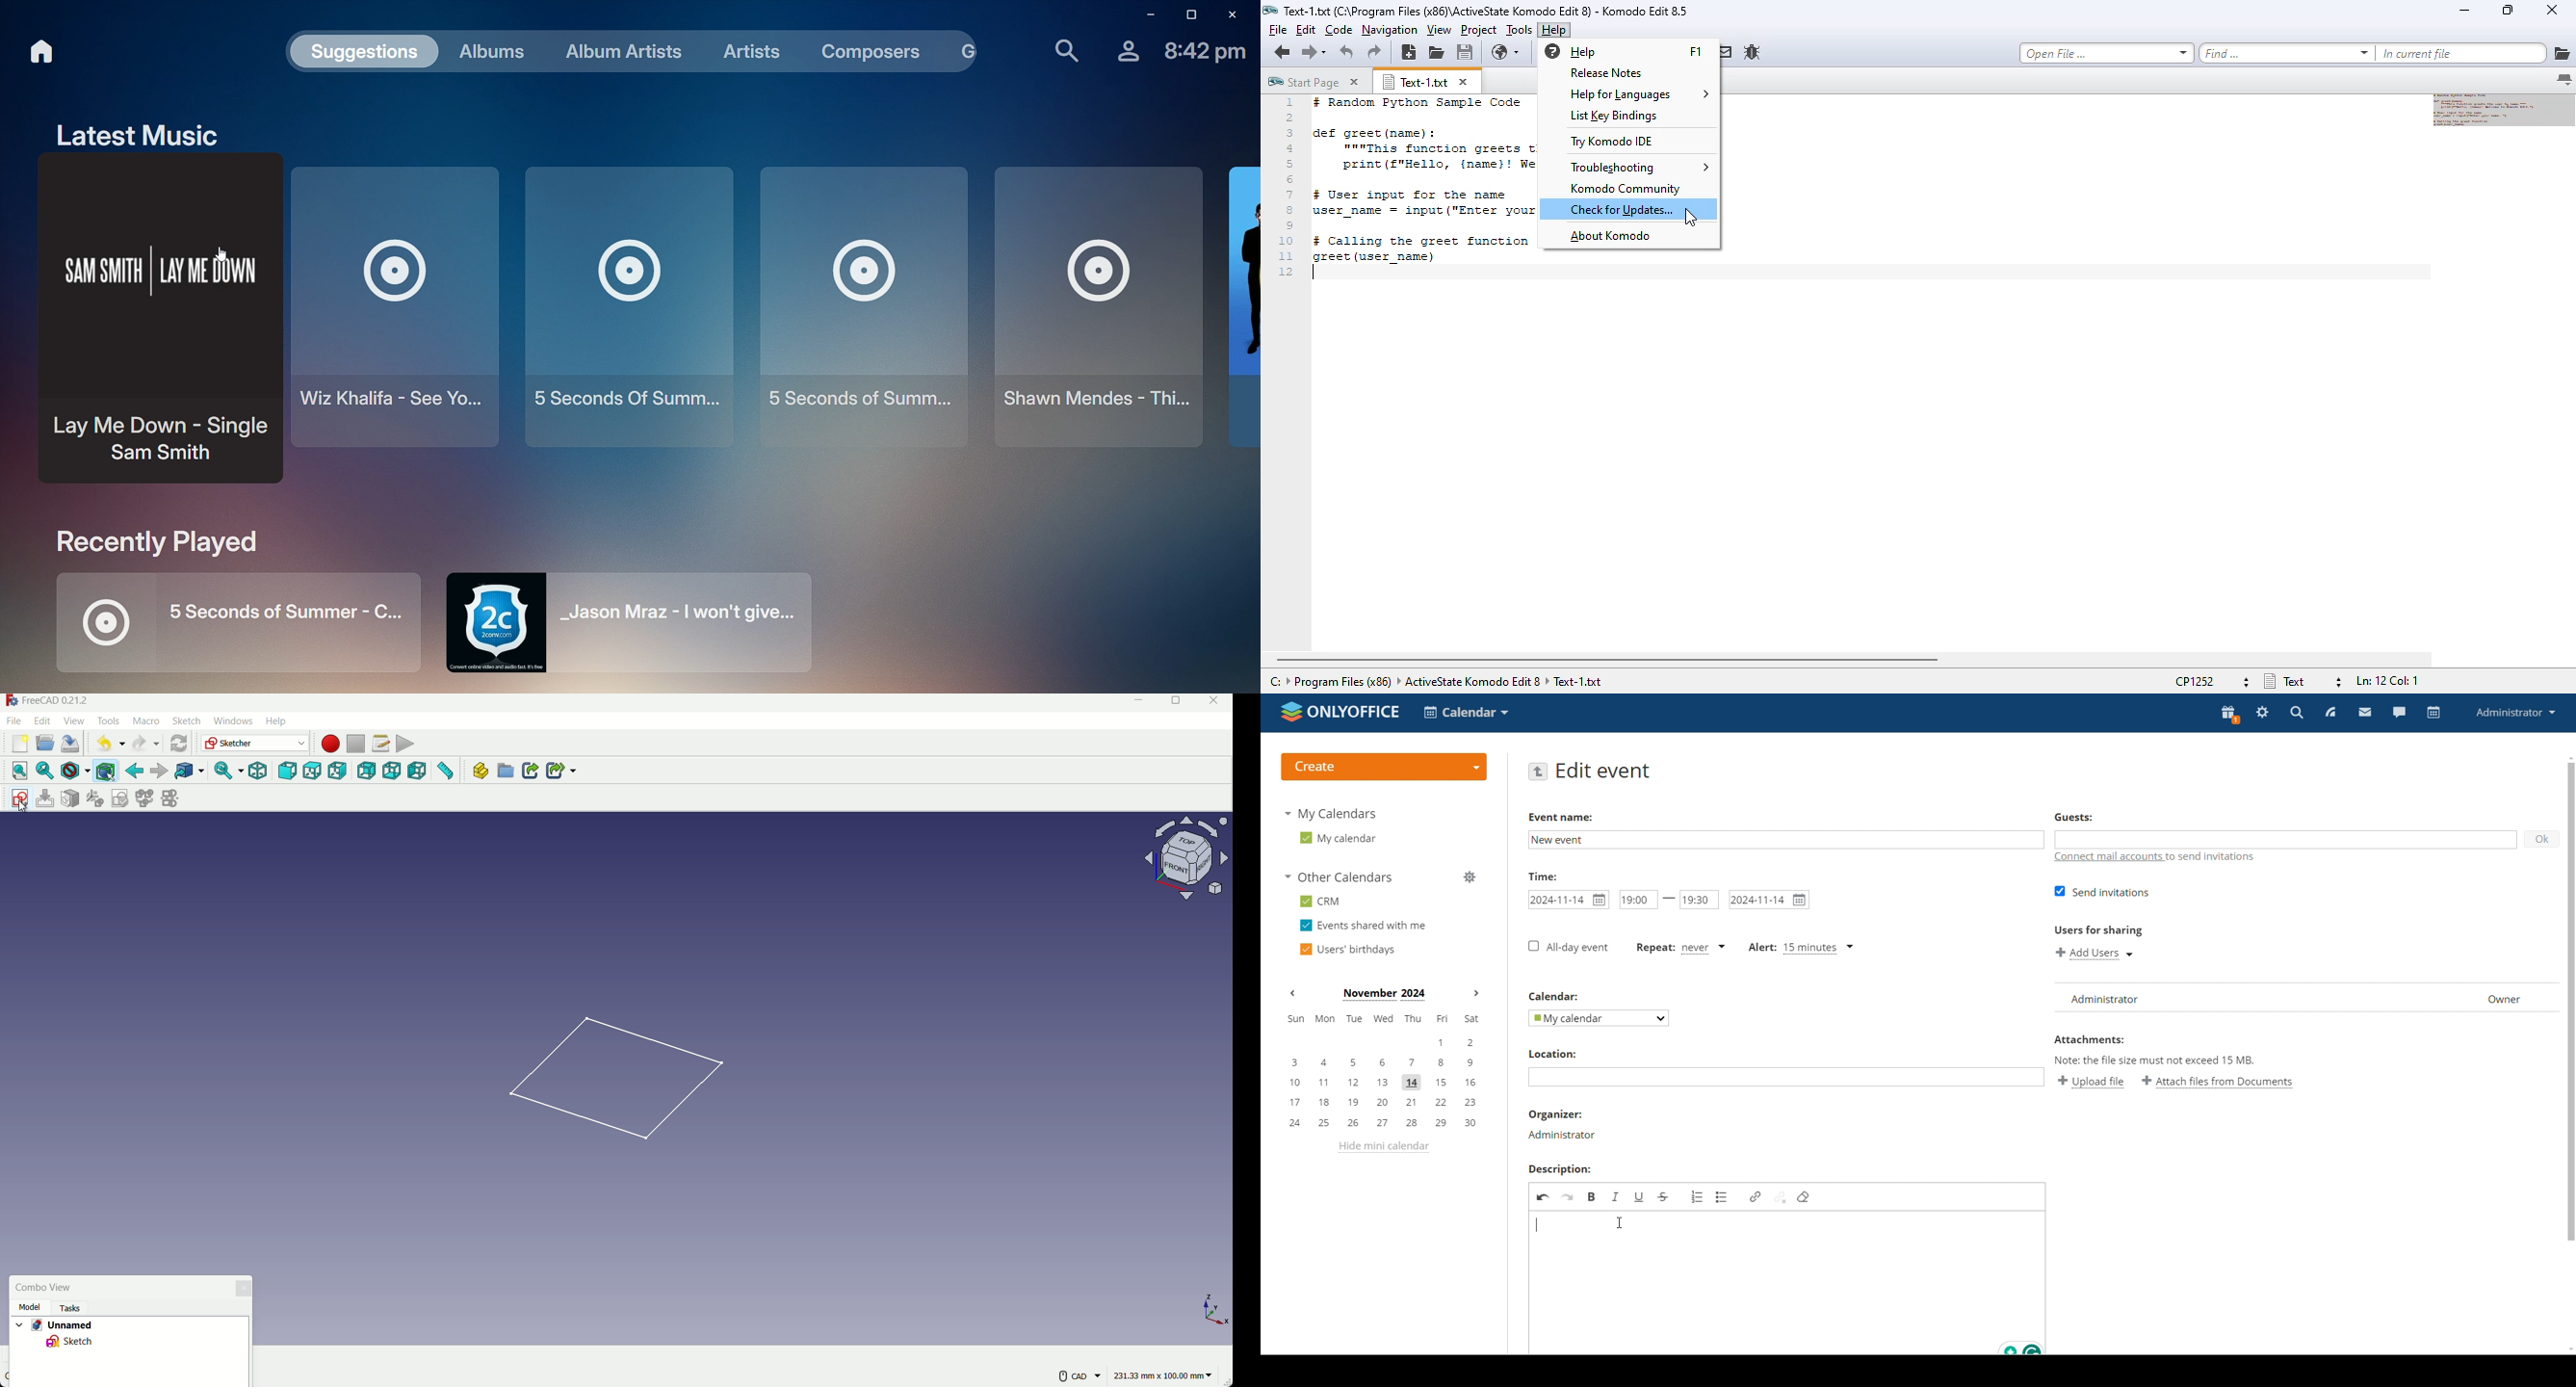 Image resolution: width=2576 pixels, height=1400 pixels. Describe the element at coordinates (1213, 1308) in the screenshot. I see `axis` at that location.